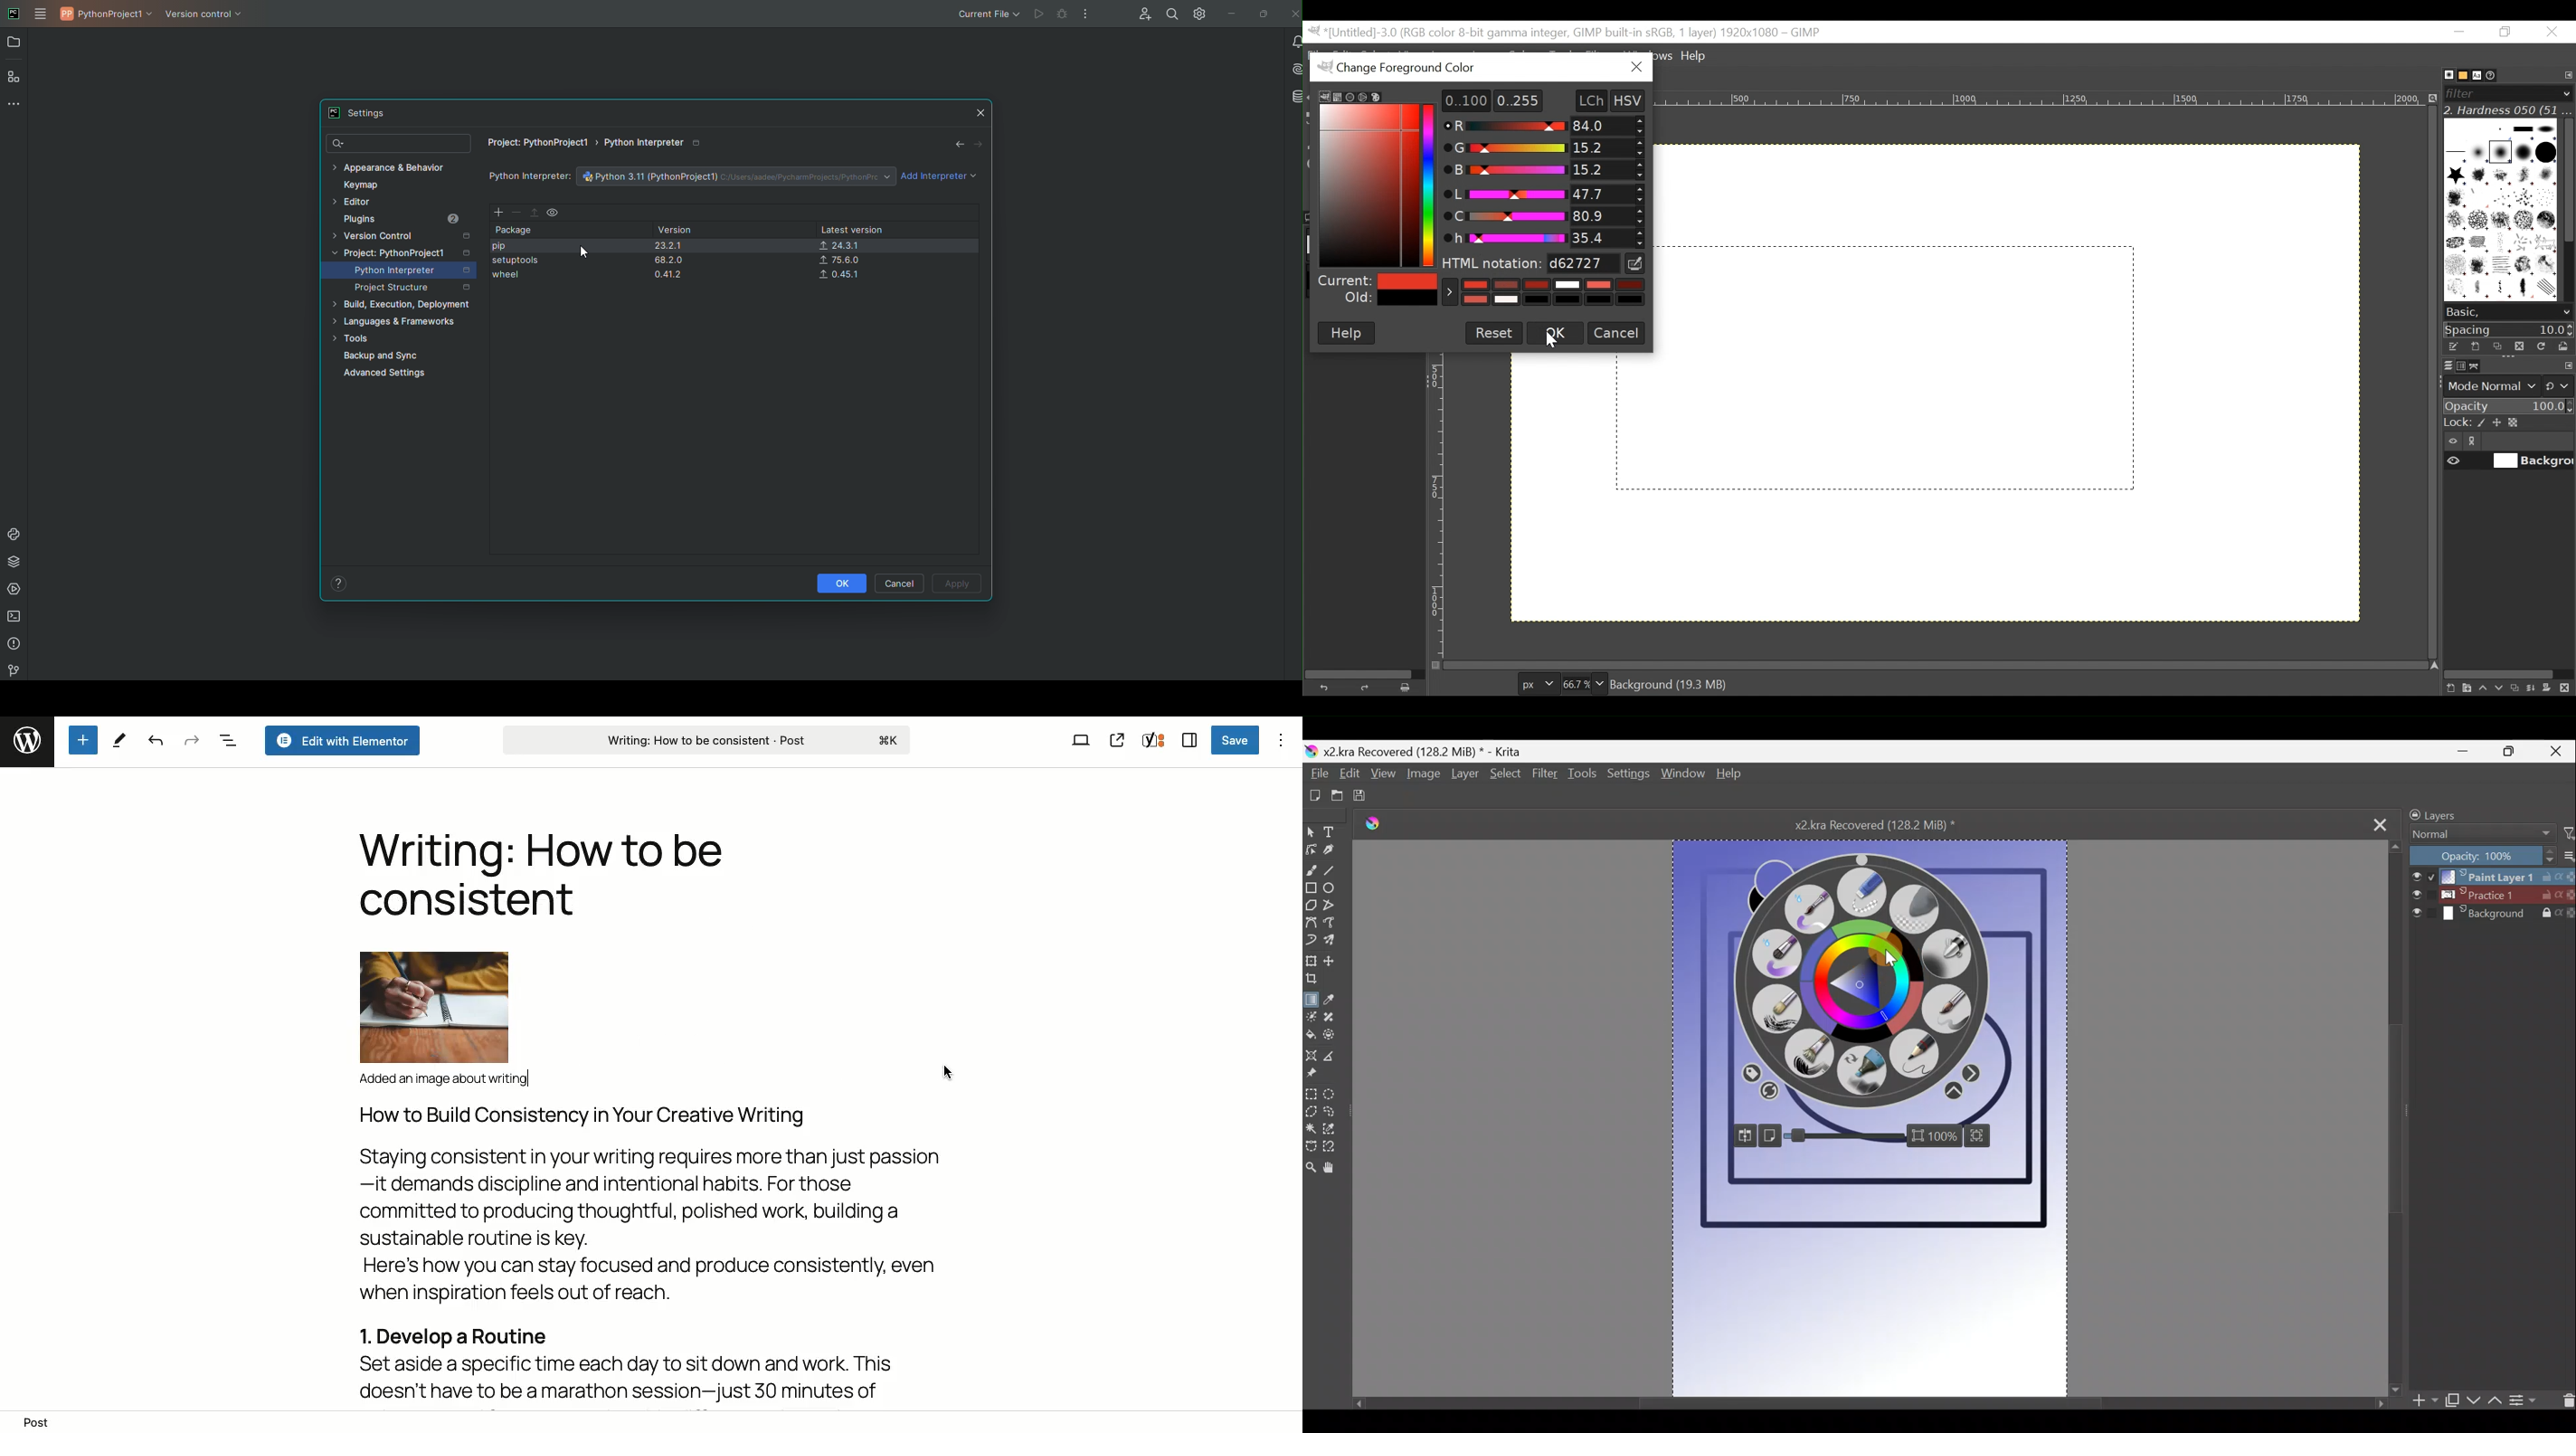 The height and width of the screenshot is (1456, 2576). What do you see at coordinates (1383, 777) in the screenshot?
I see `View` at bounding box center [1383, 777].